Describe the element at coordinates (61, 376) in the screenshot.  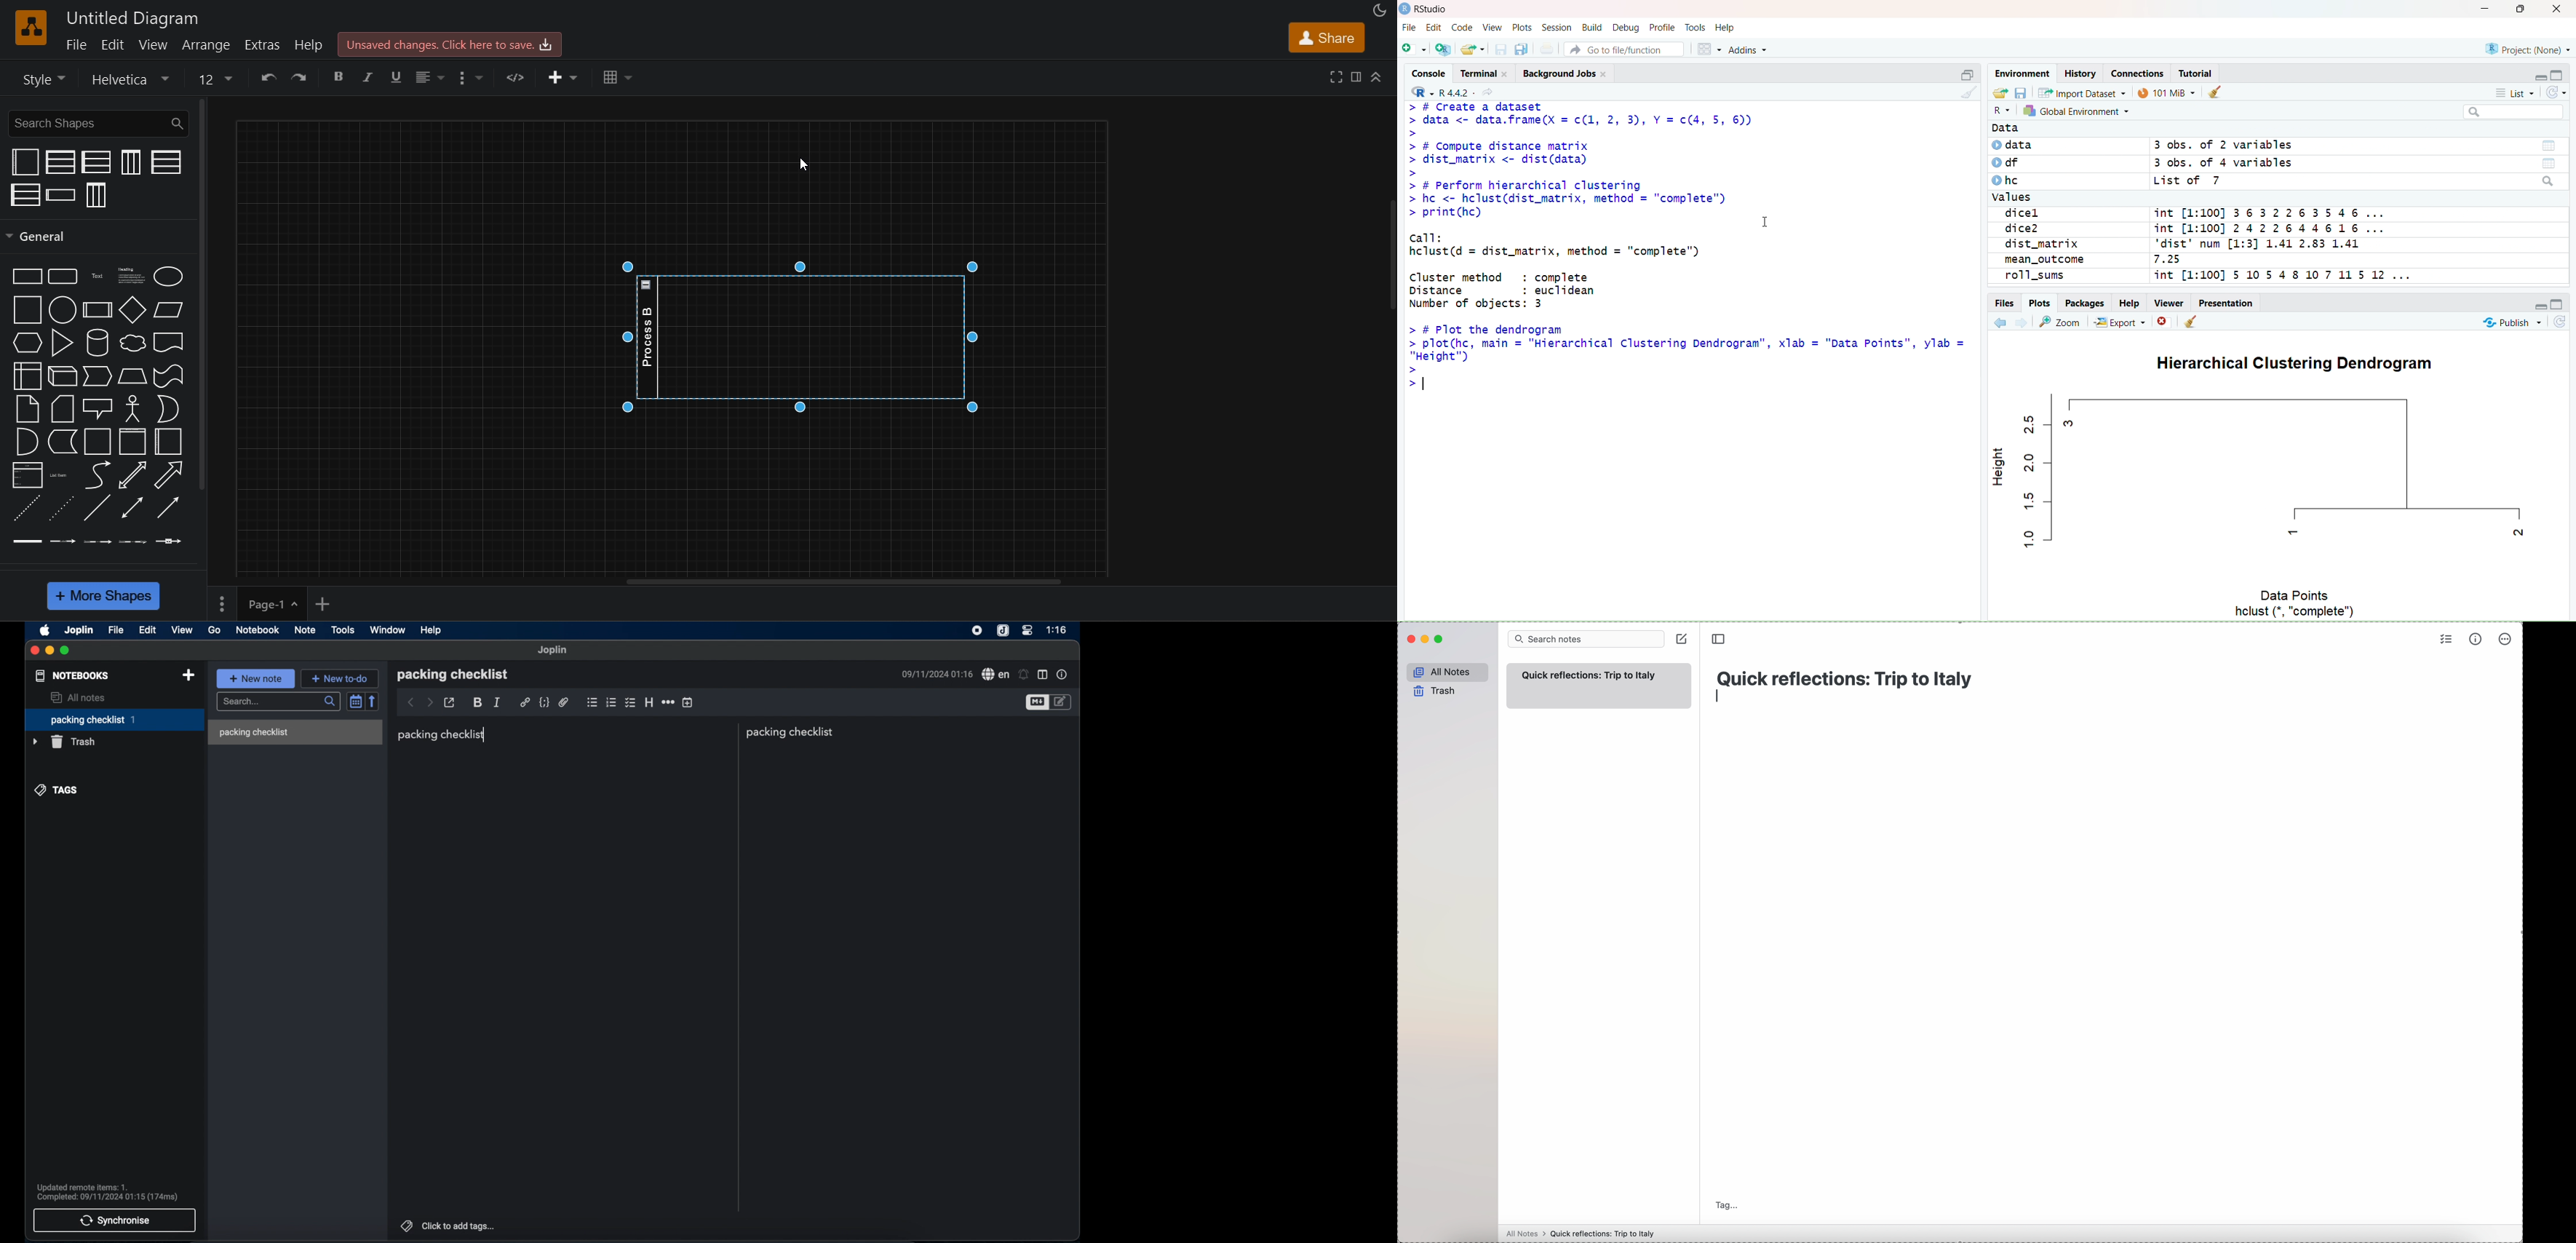
I see `cube ` at that location.